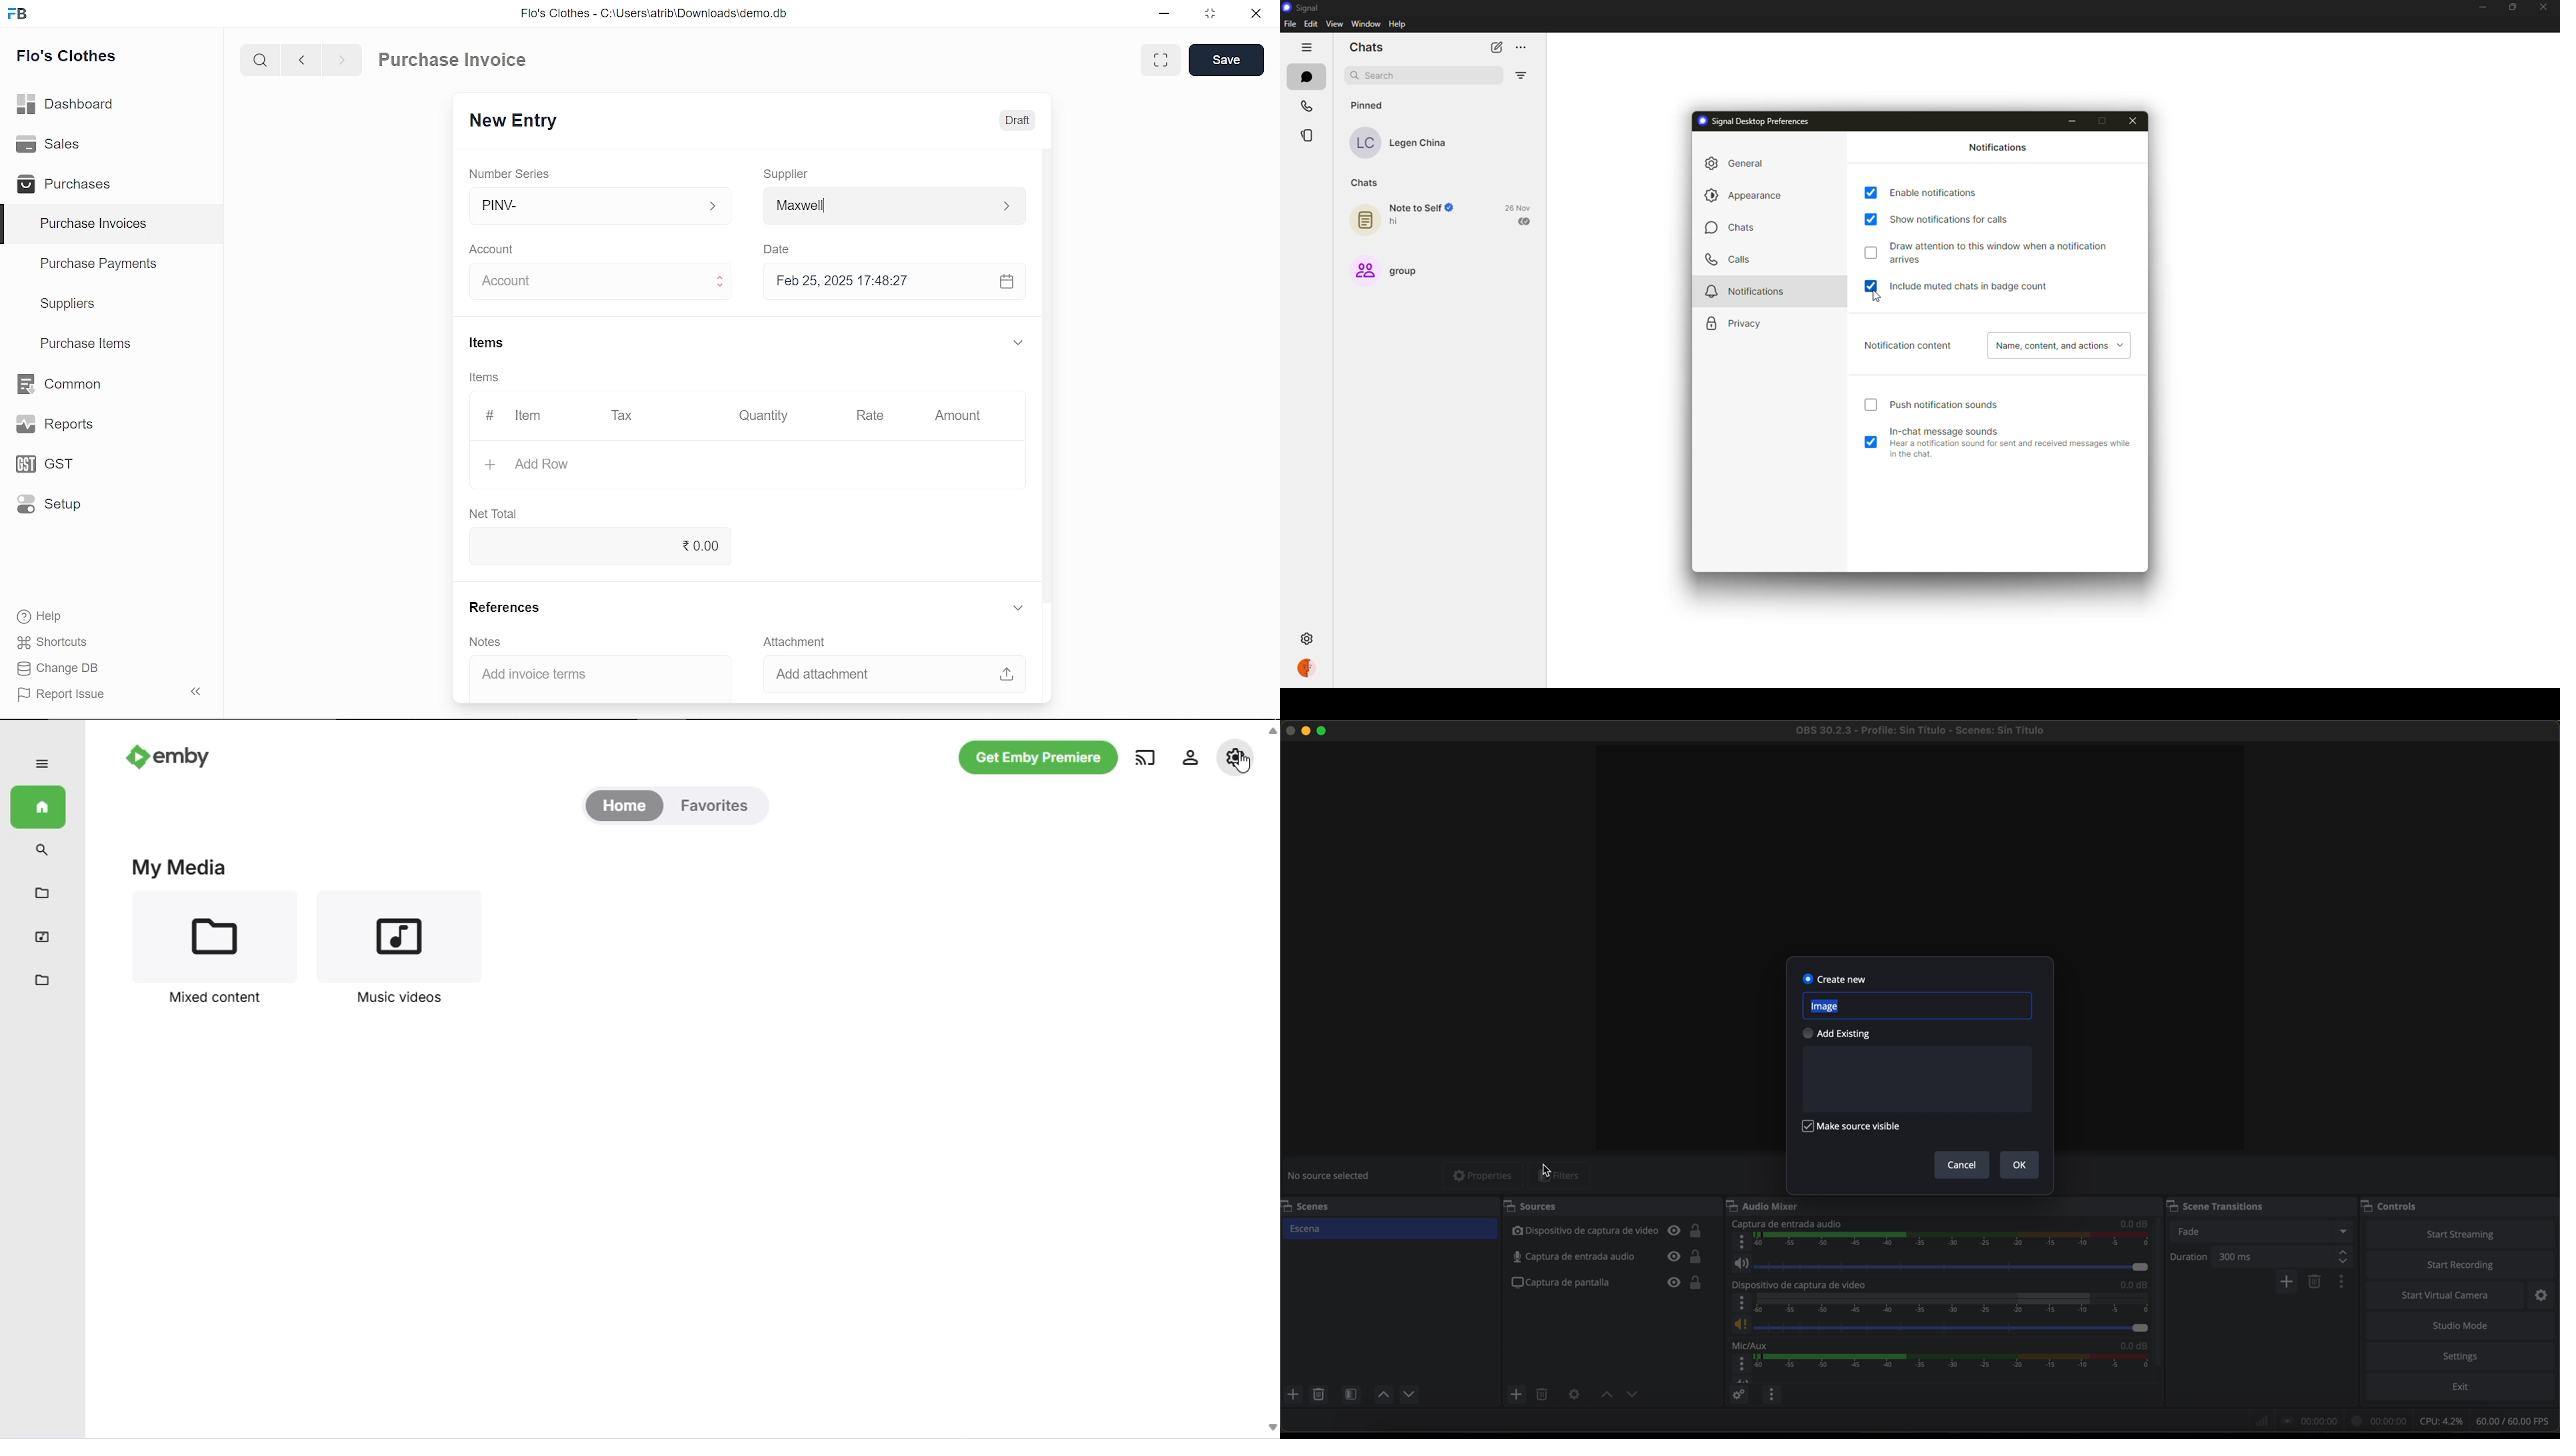  I want to click on Purchase ltems, so click(83, 345).